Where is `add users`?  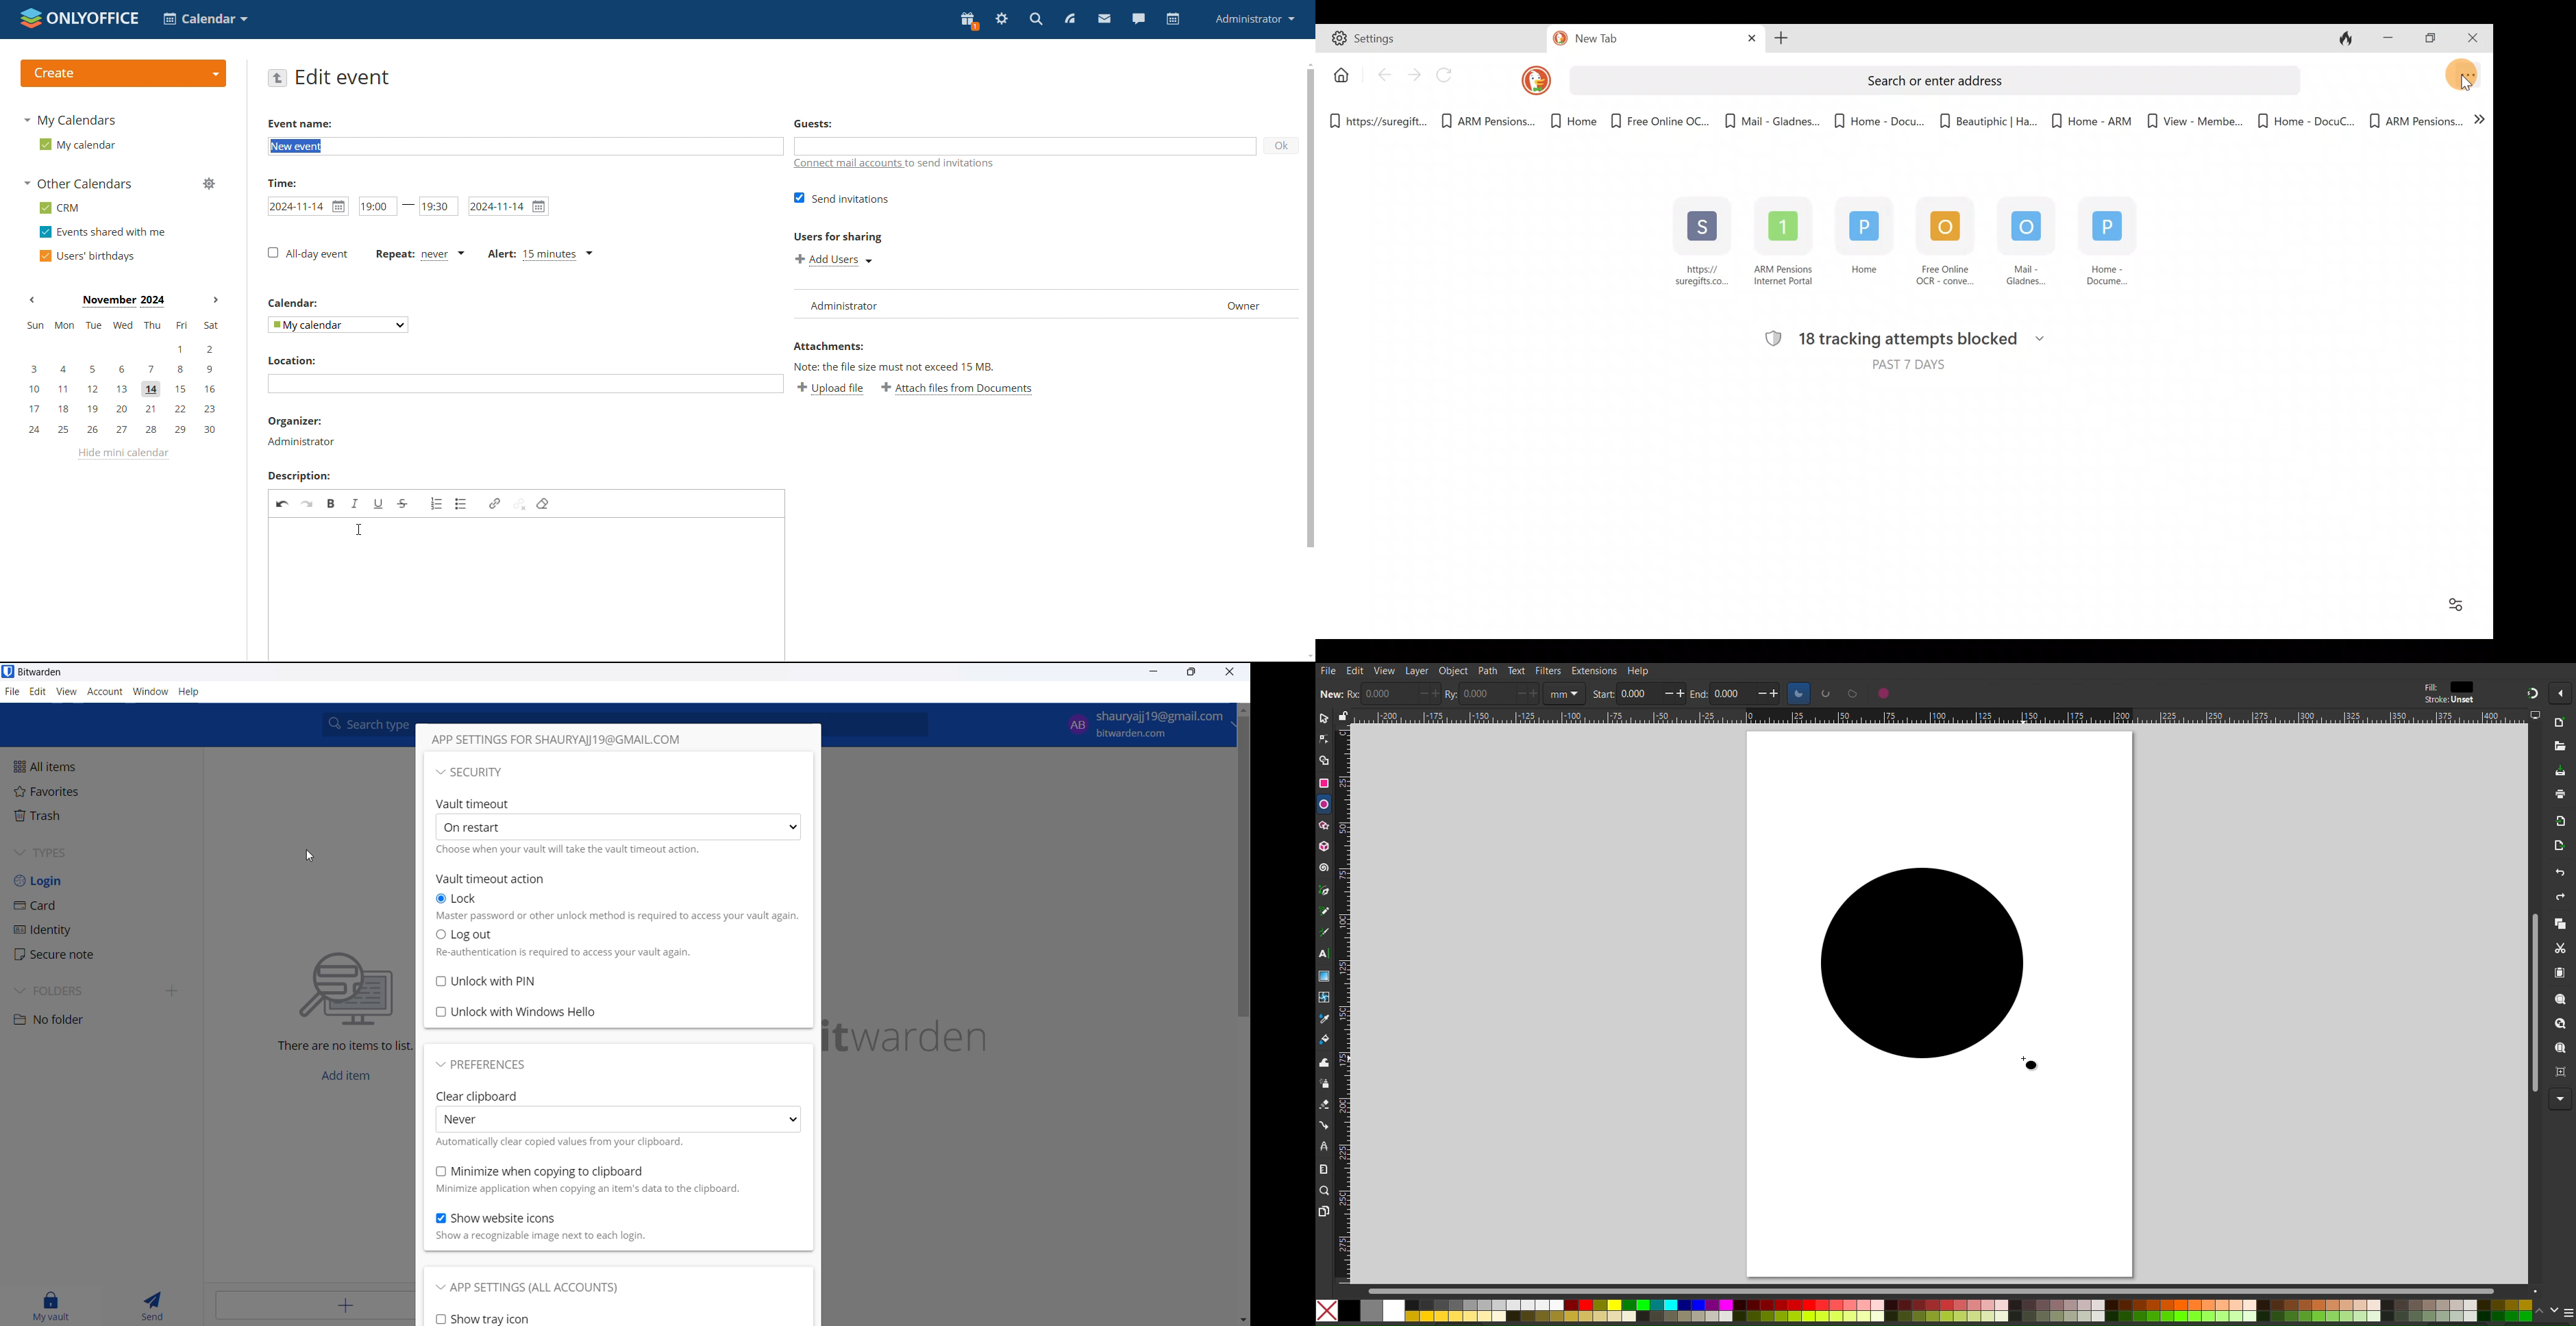 add users is located at coordinates (834, 260).